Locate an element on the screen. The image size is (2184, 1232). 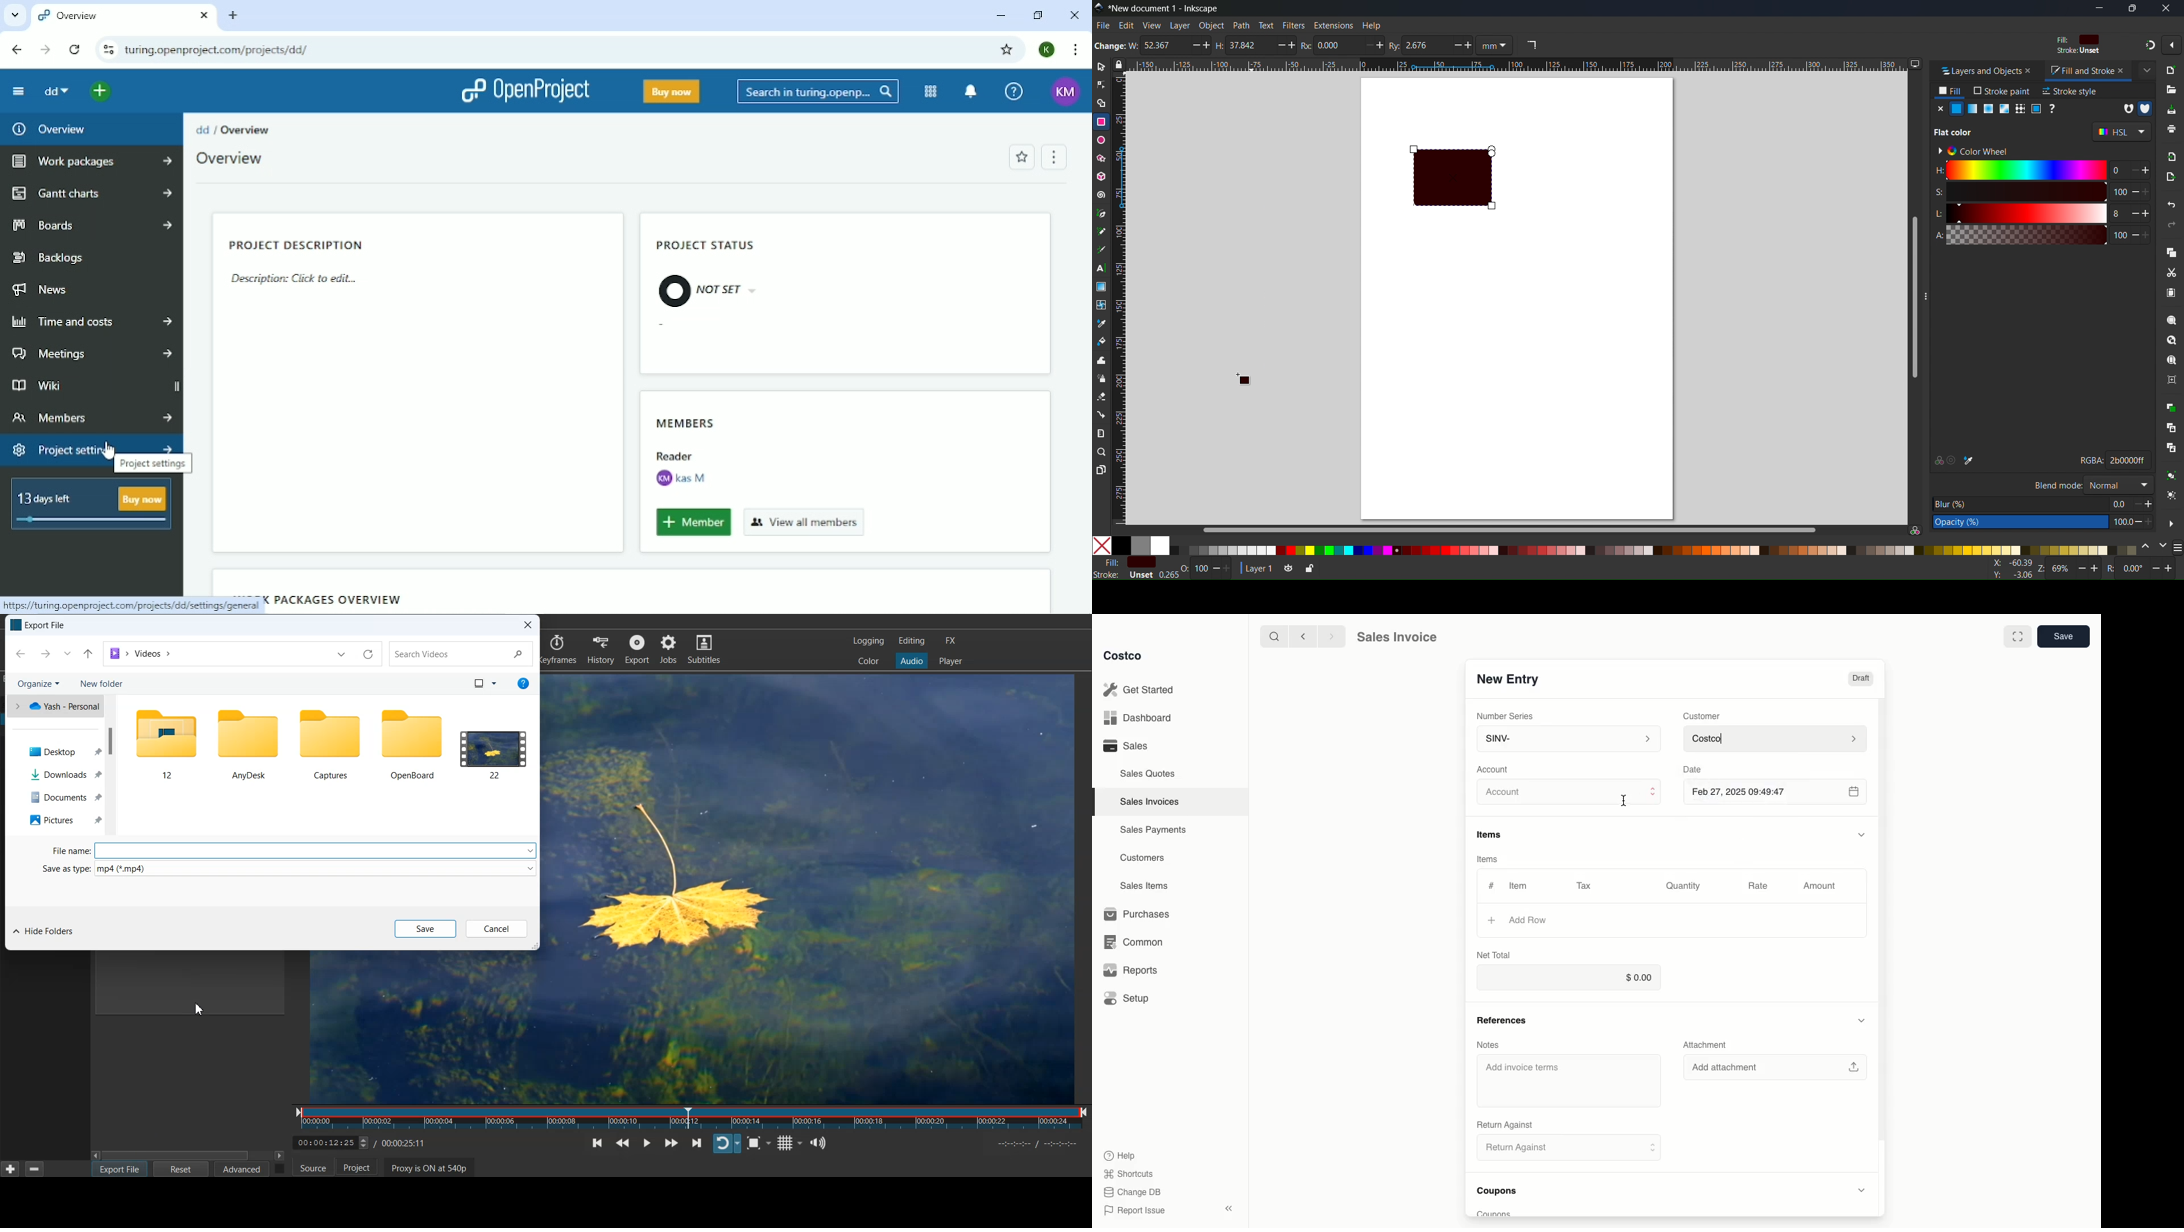
Customers is located at coordinates (1145, 858).